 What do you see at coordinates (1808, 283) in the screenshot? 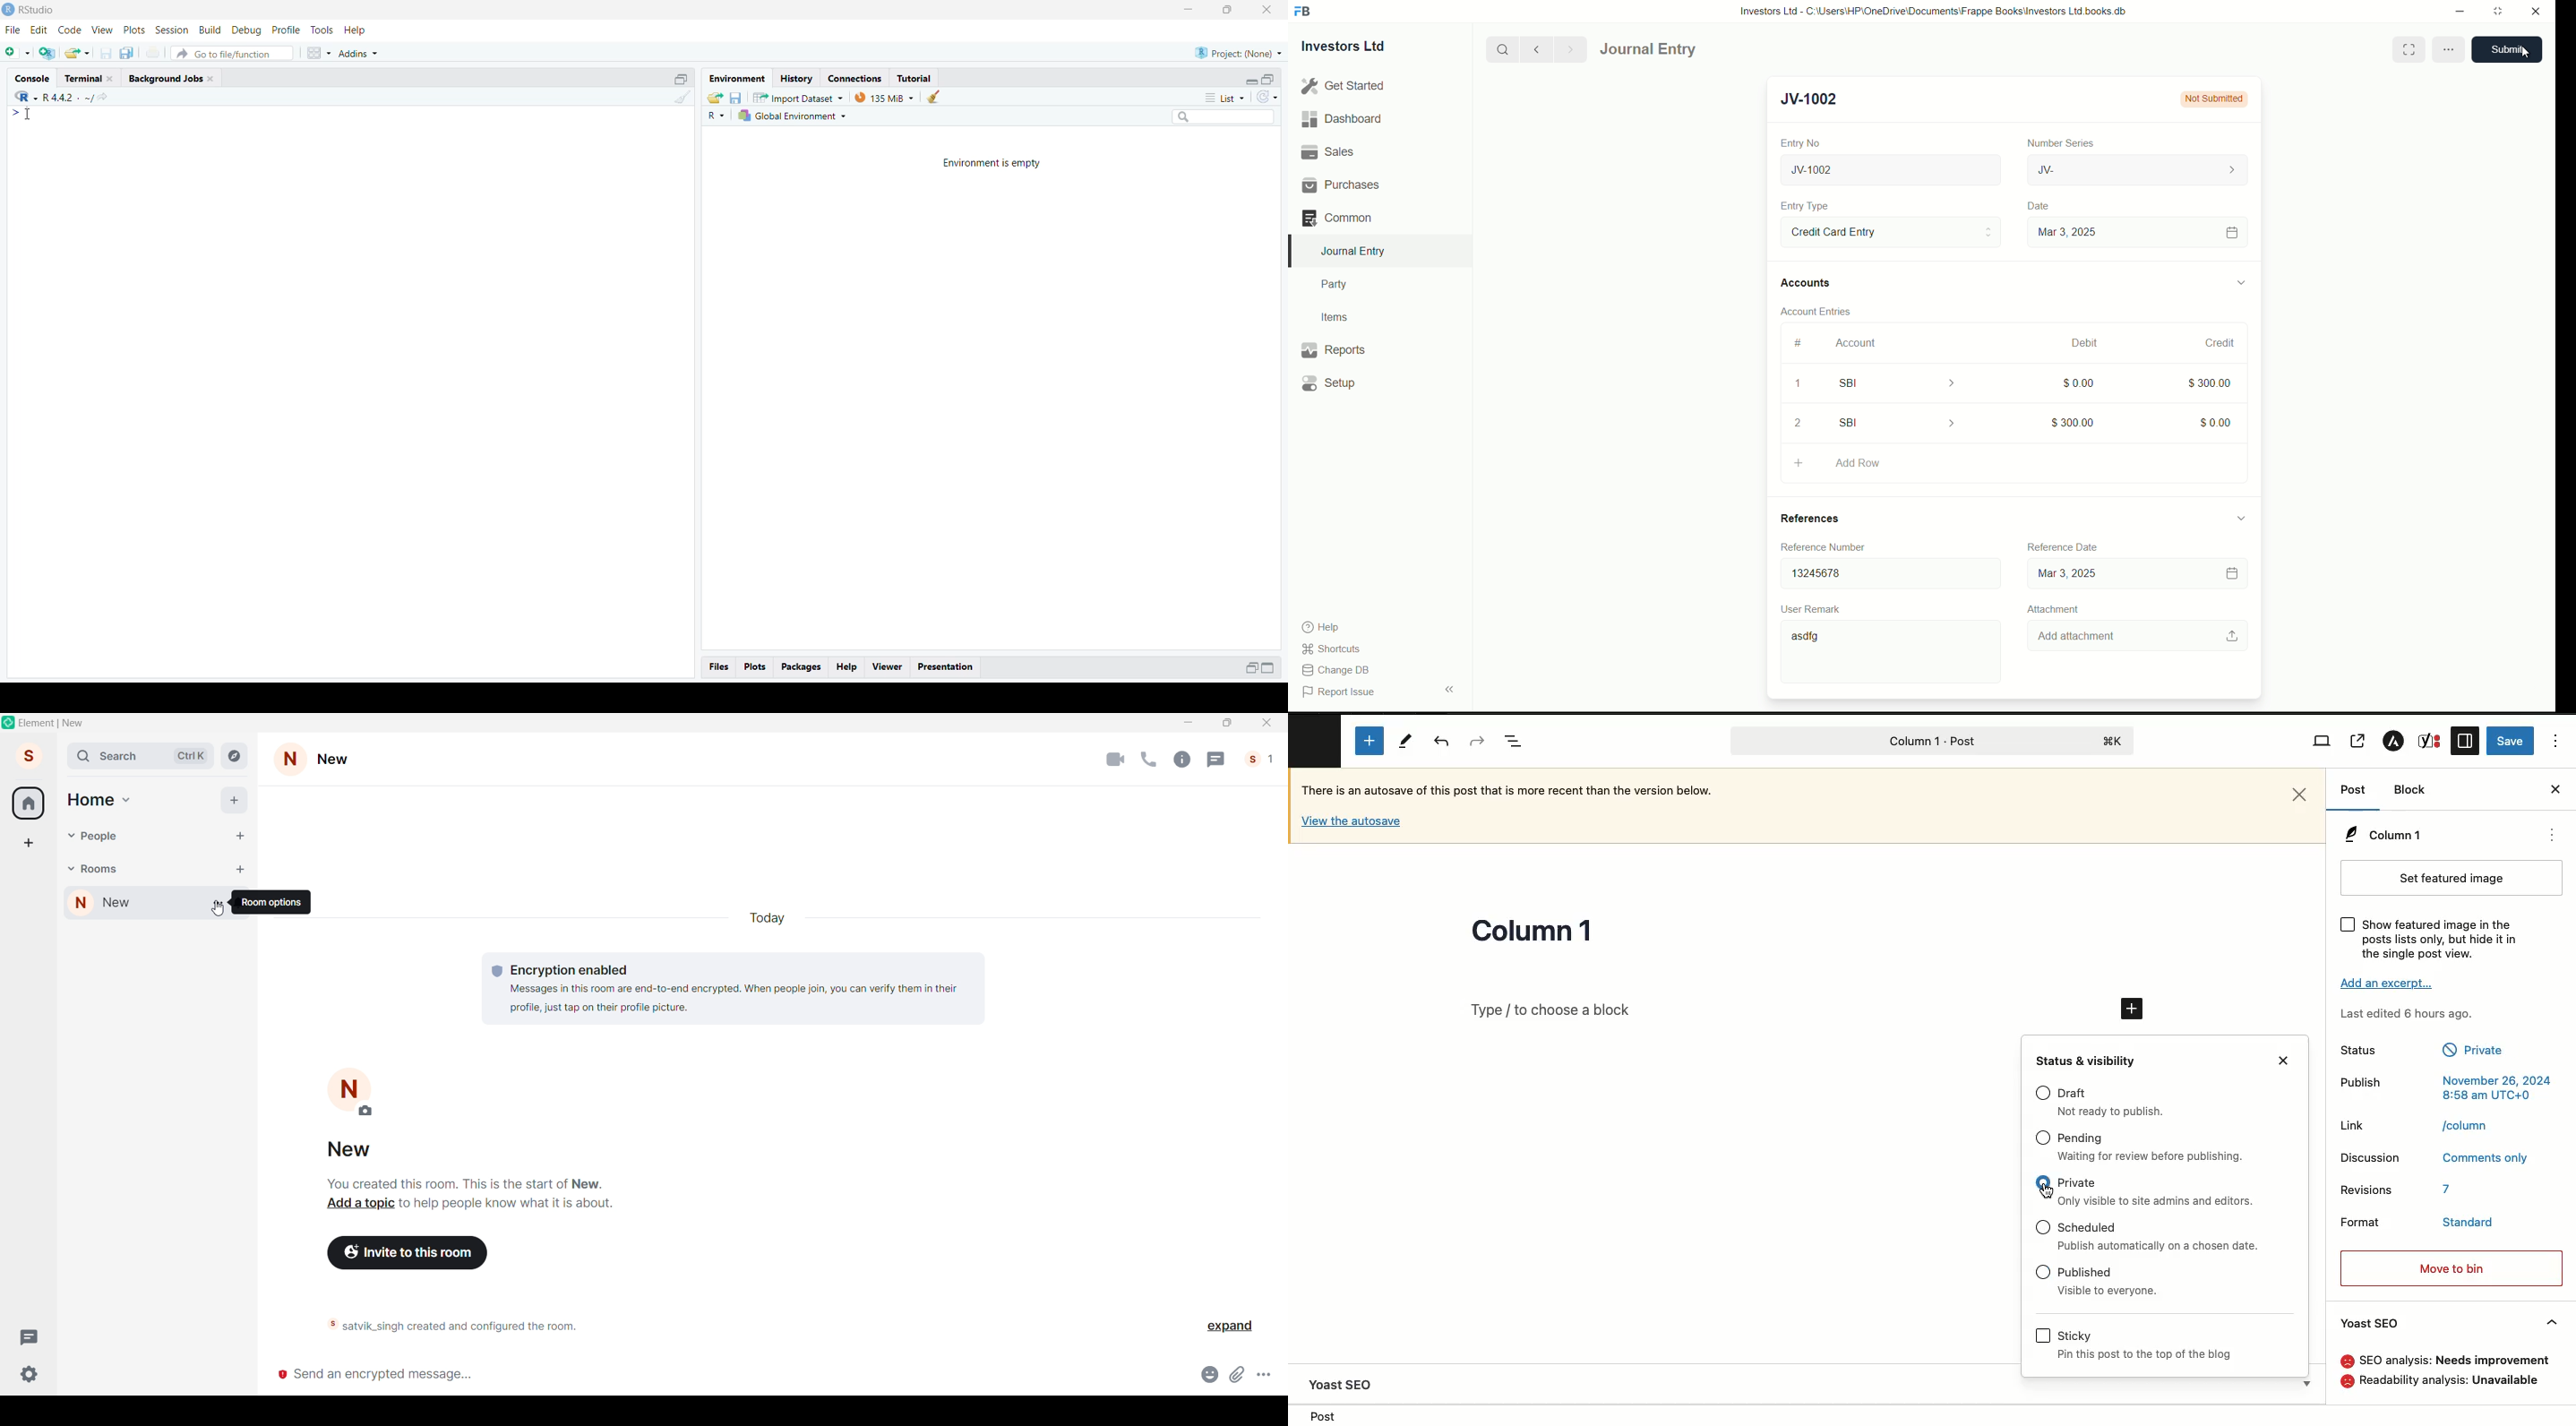
I see `Accounts` at bounding box center [1808, 283].